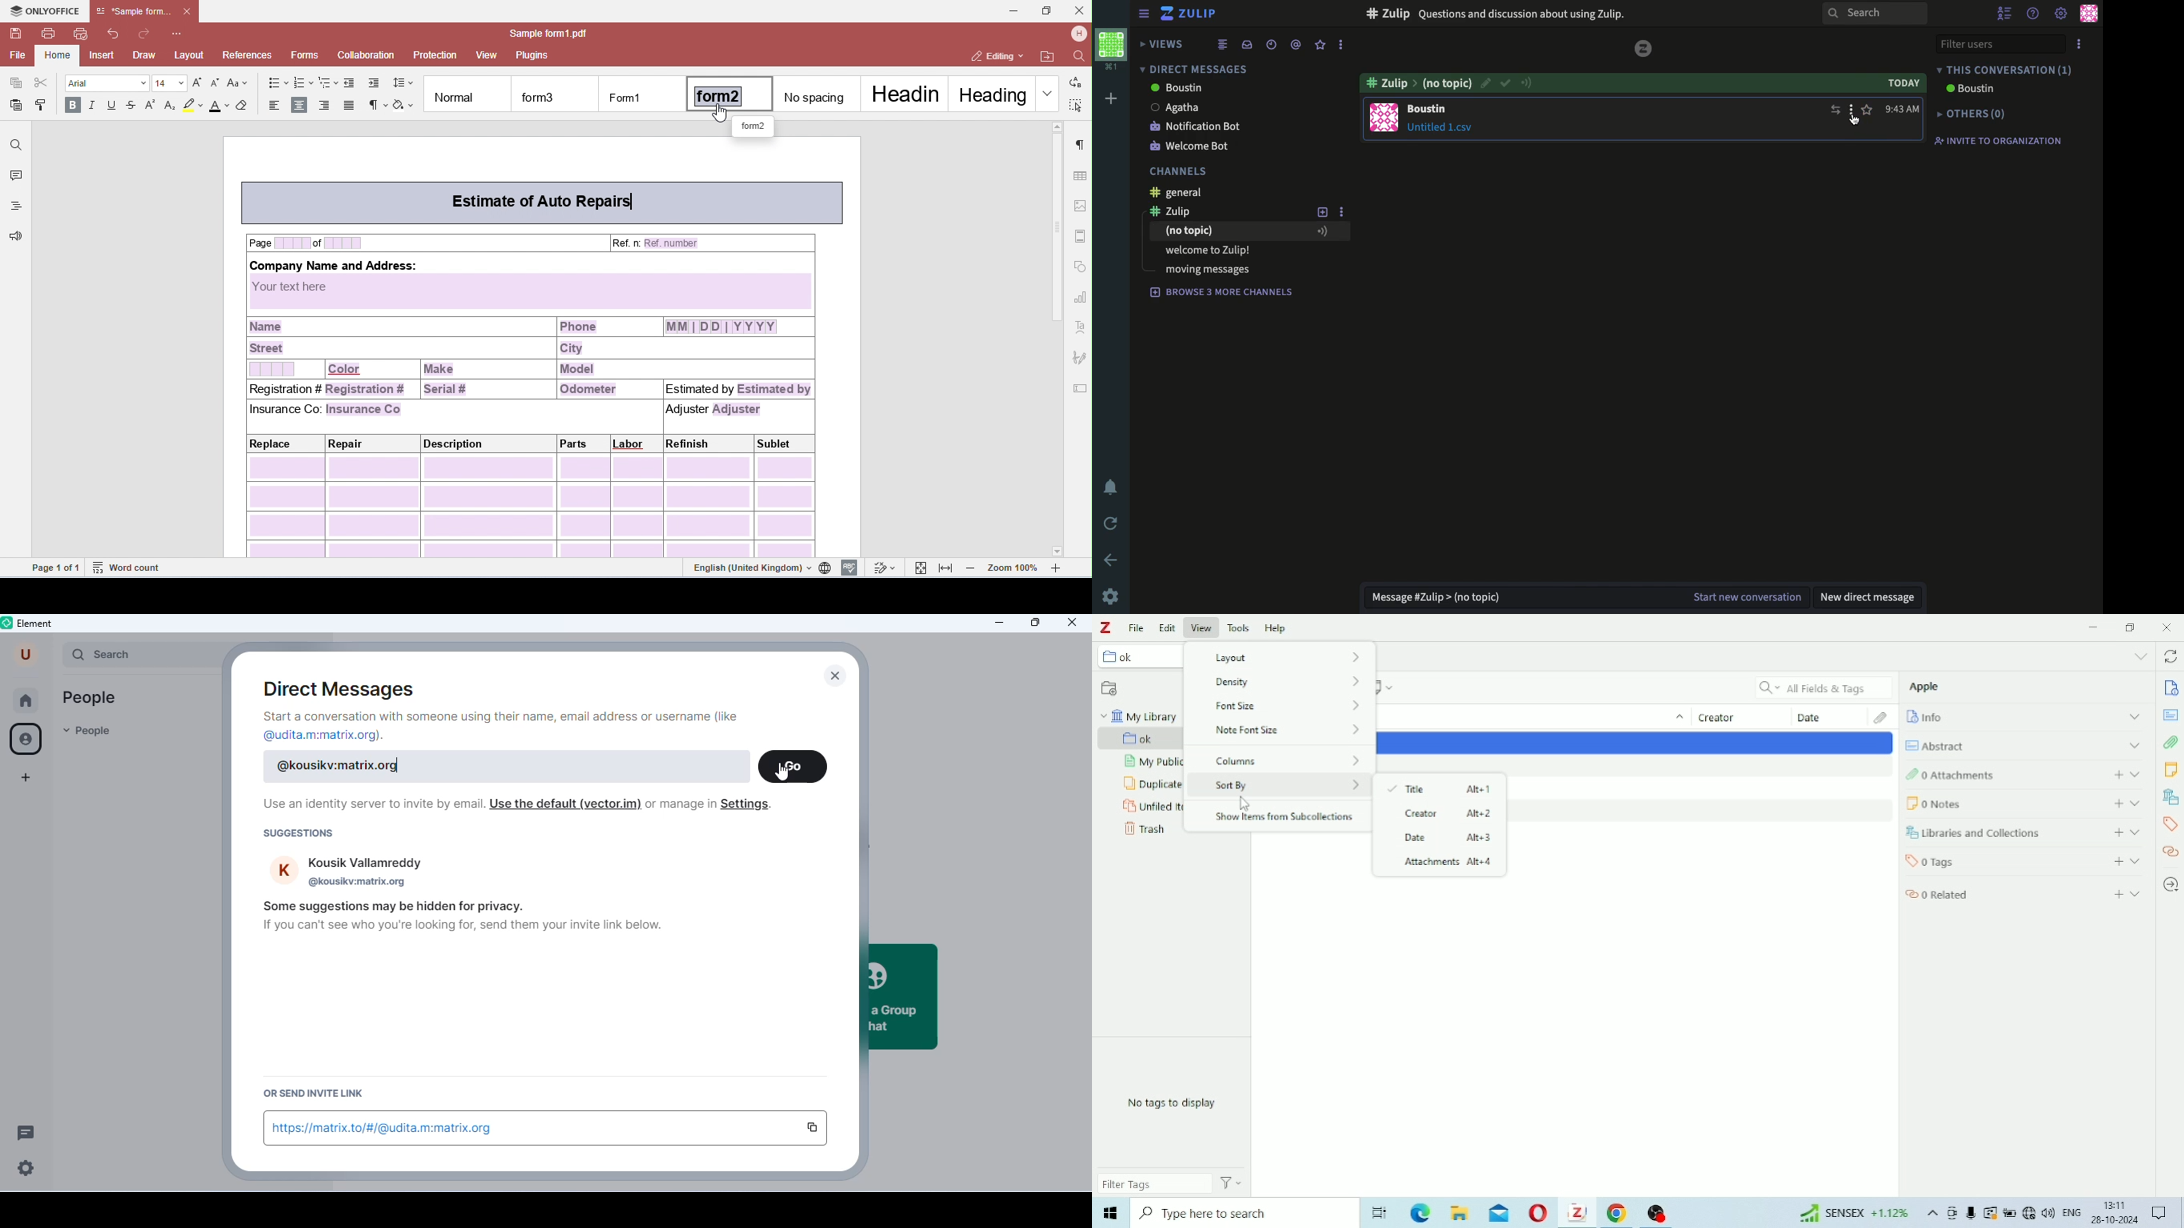 This screenshot has height=1232, width=2184. Describe the element at coordinates (2172, 884) in the screenshot. I see `Locate` at that location.